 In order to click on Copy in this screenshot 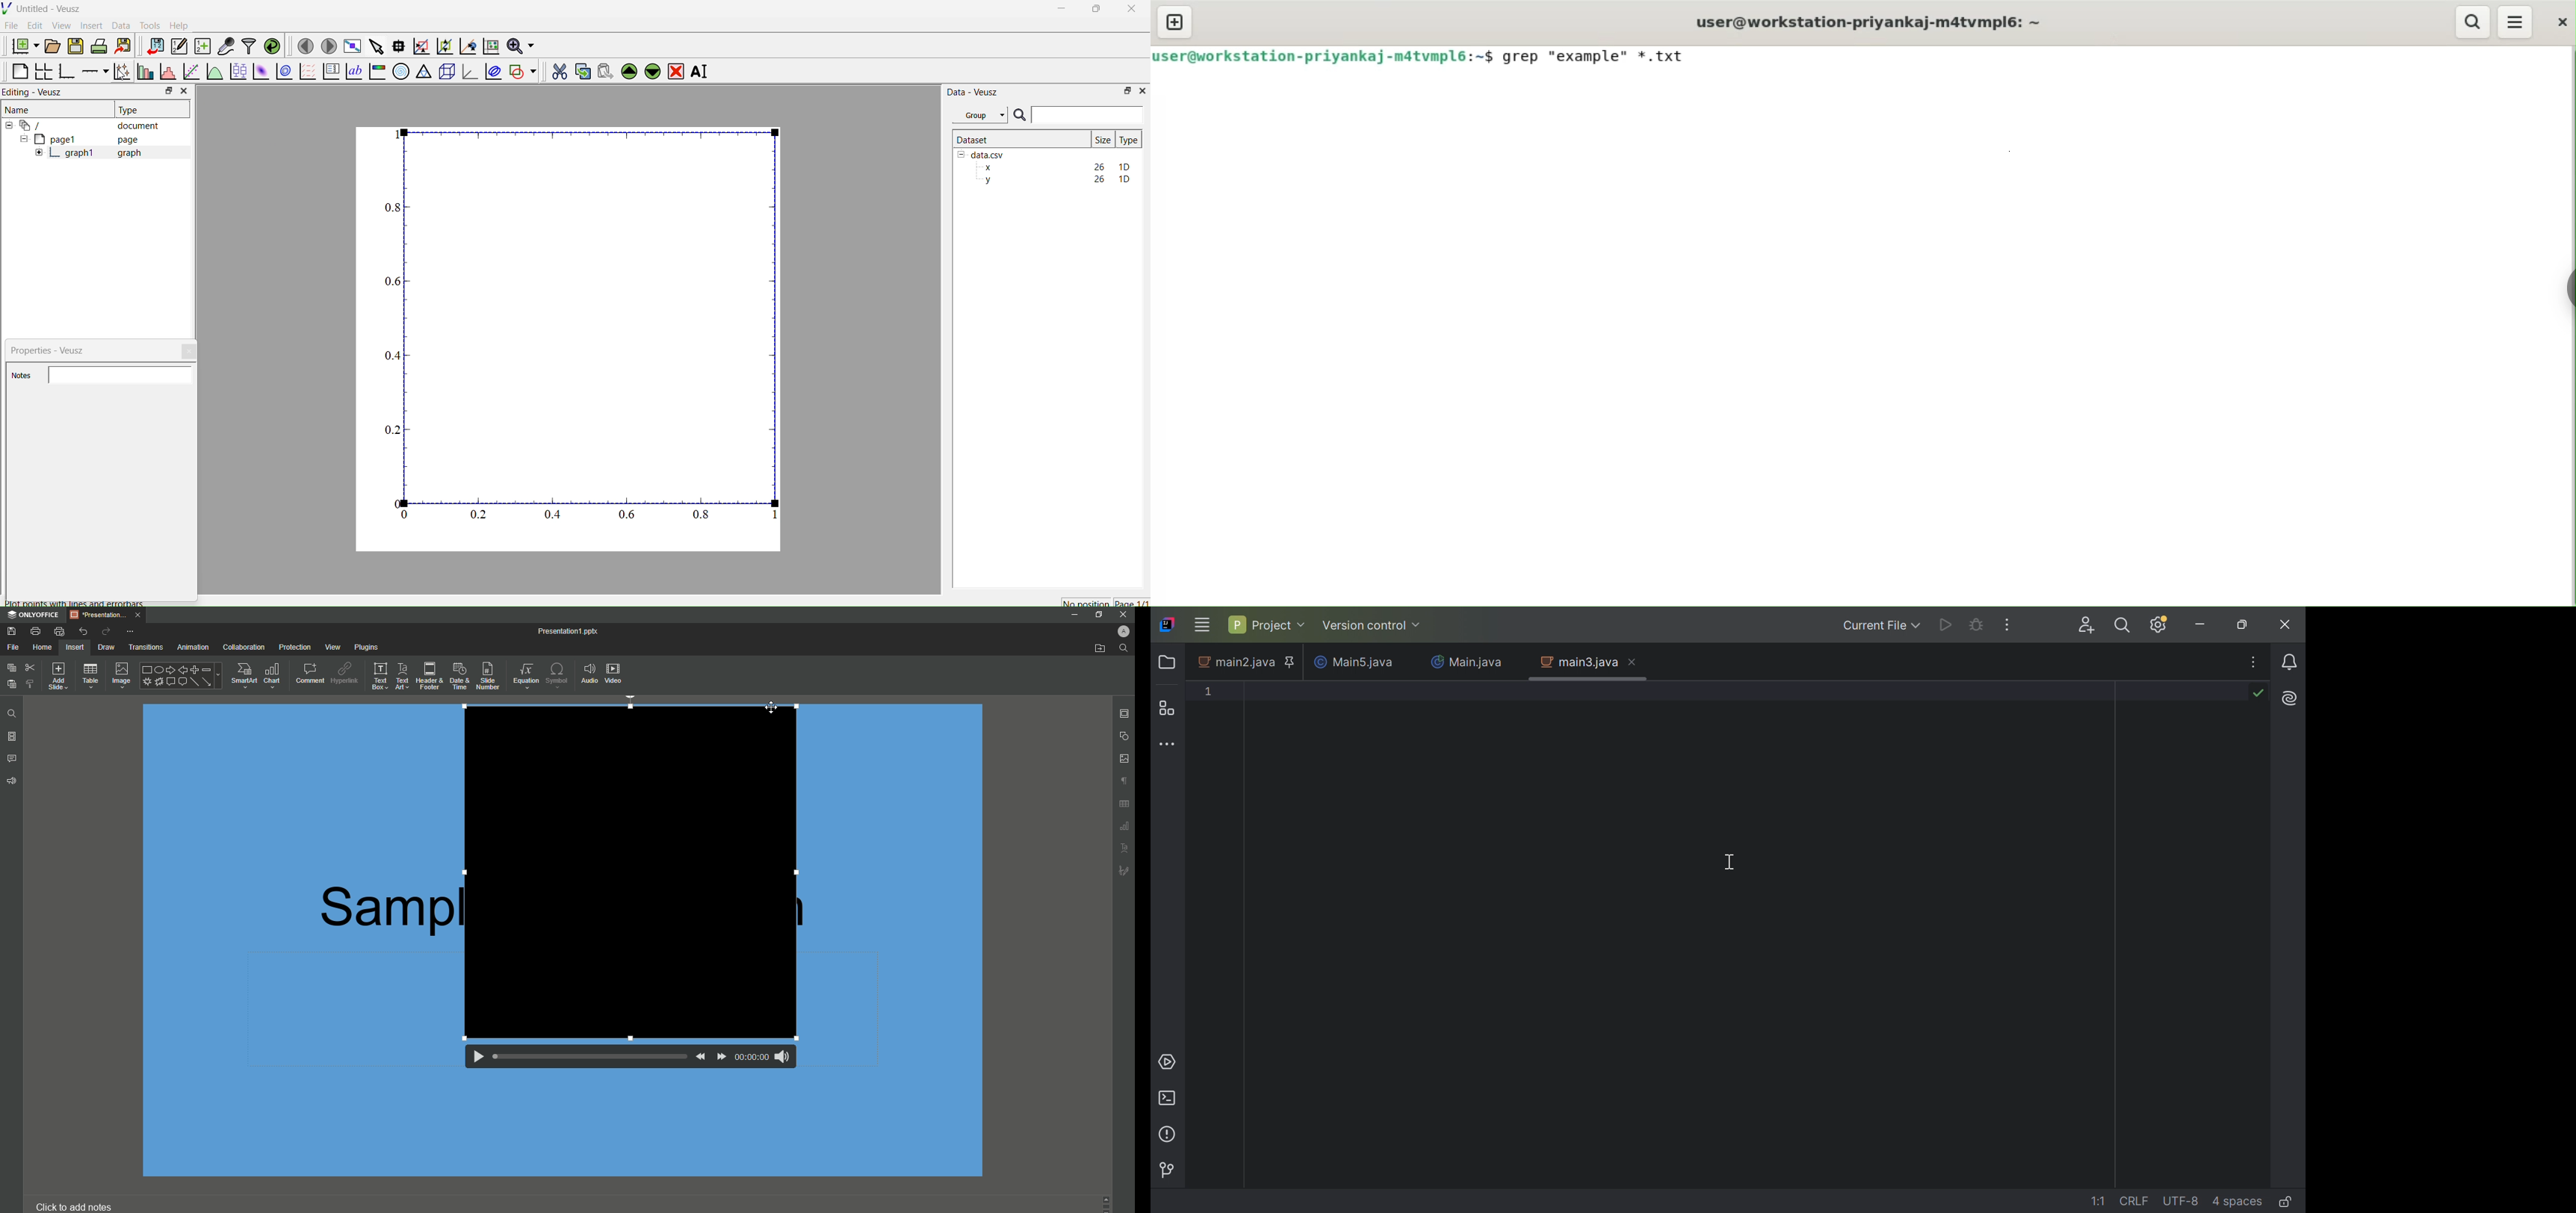, I will do `click(11, 667)`.